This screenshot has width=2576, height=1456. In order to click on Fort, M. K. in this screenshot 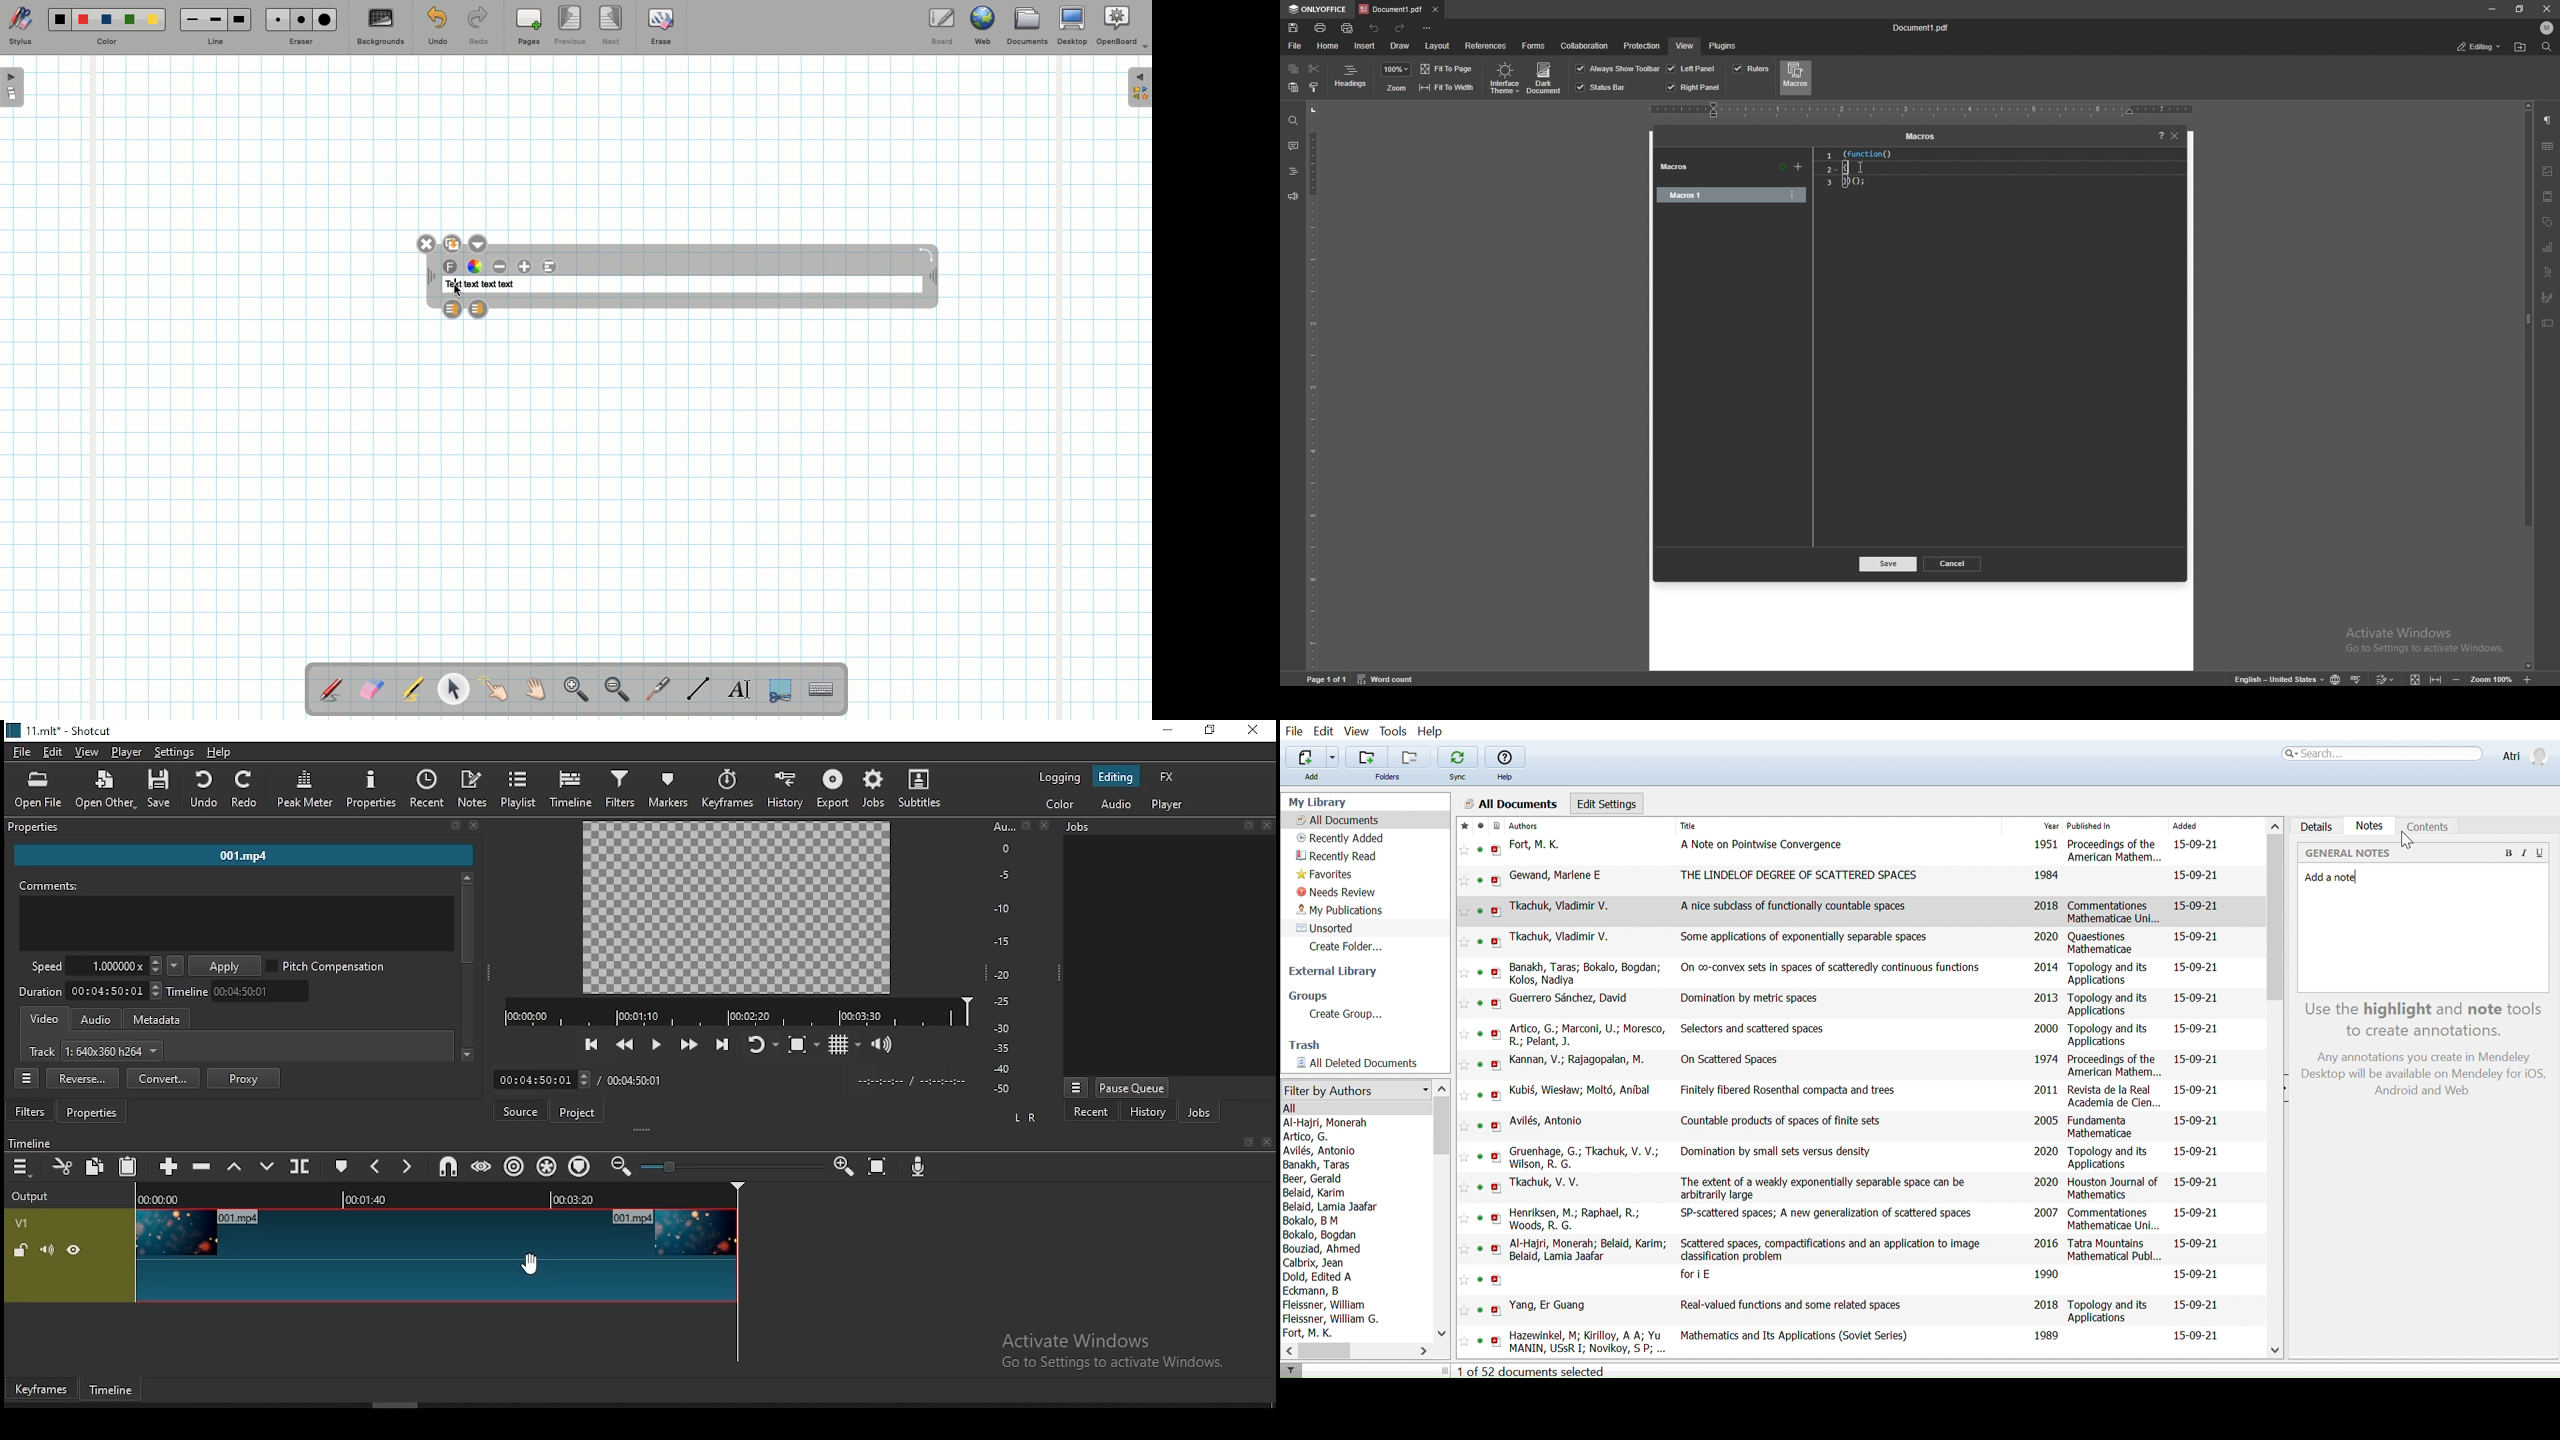, I will do `click(1312, 1333)`.